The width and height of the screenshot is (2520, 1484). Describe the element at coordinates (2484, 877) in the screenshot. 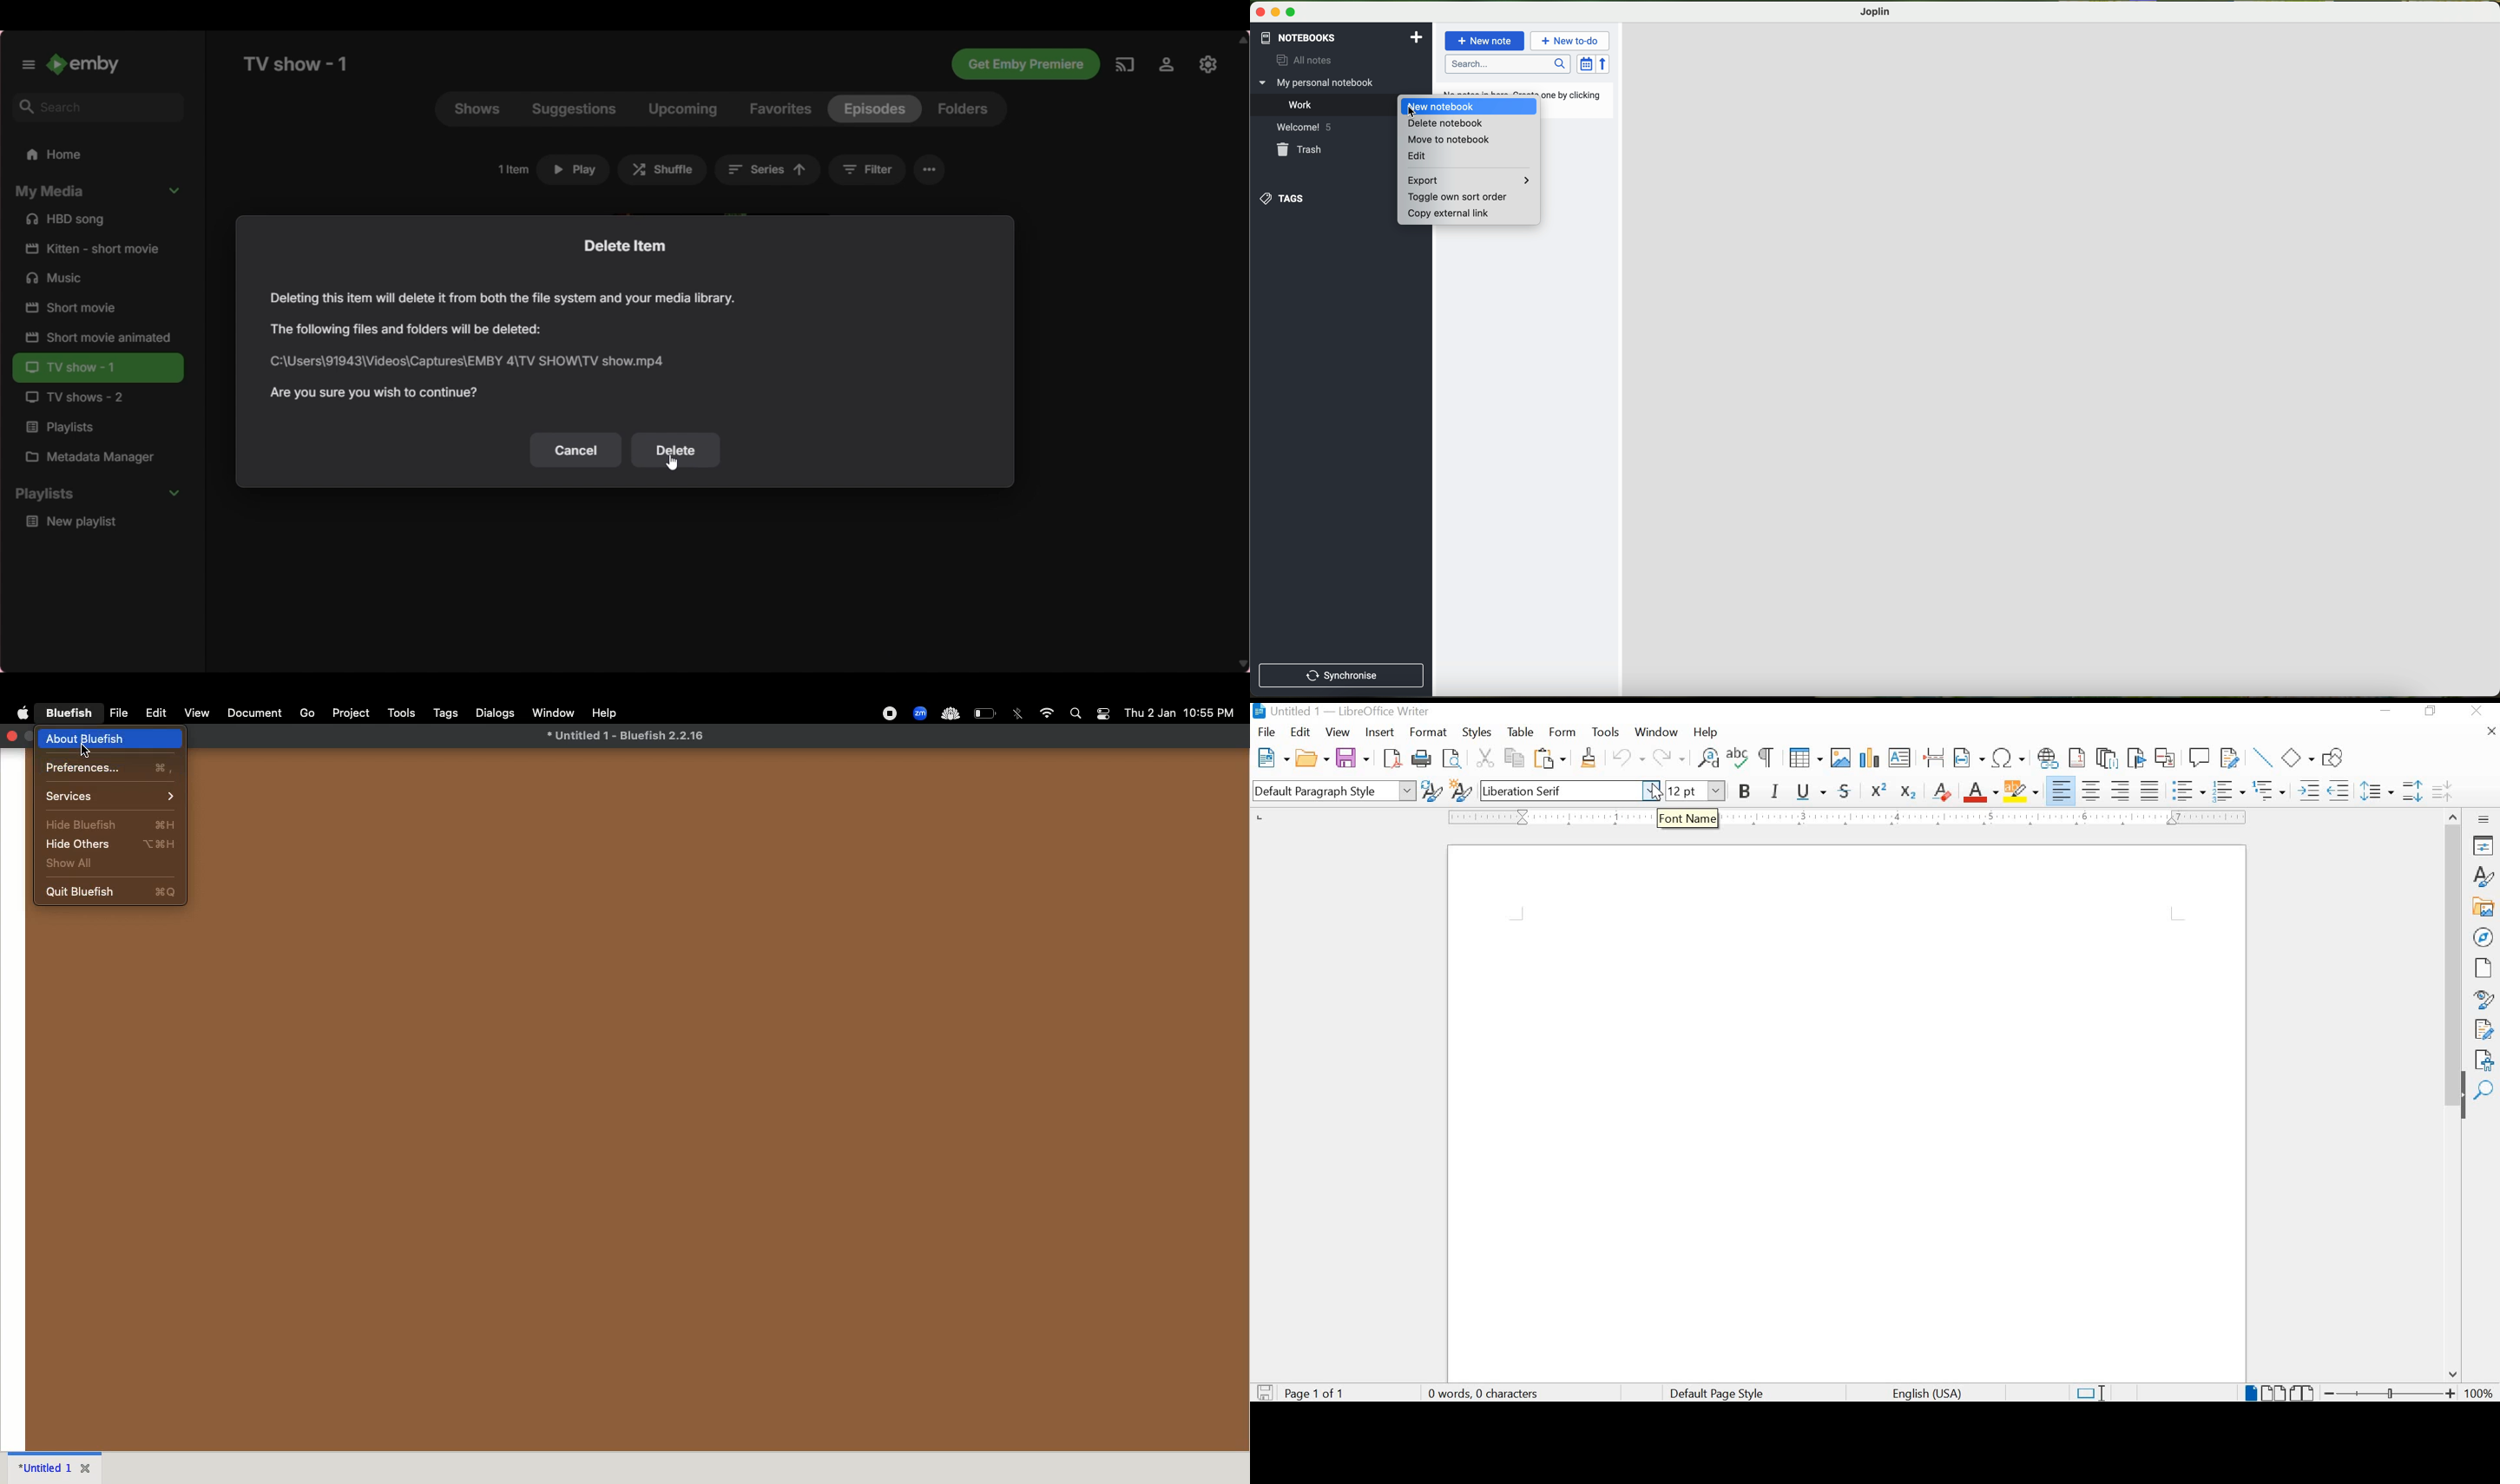

I see `STYLES` at that location.